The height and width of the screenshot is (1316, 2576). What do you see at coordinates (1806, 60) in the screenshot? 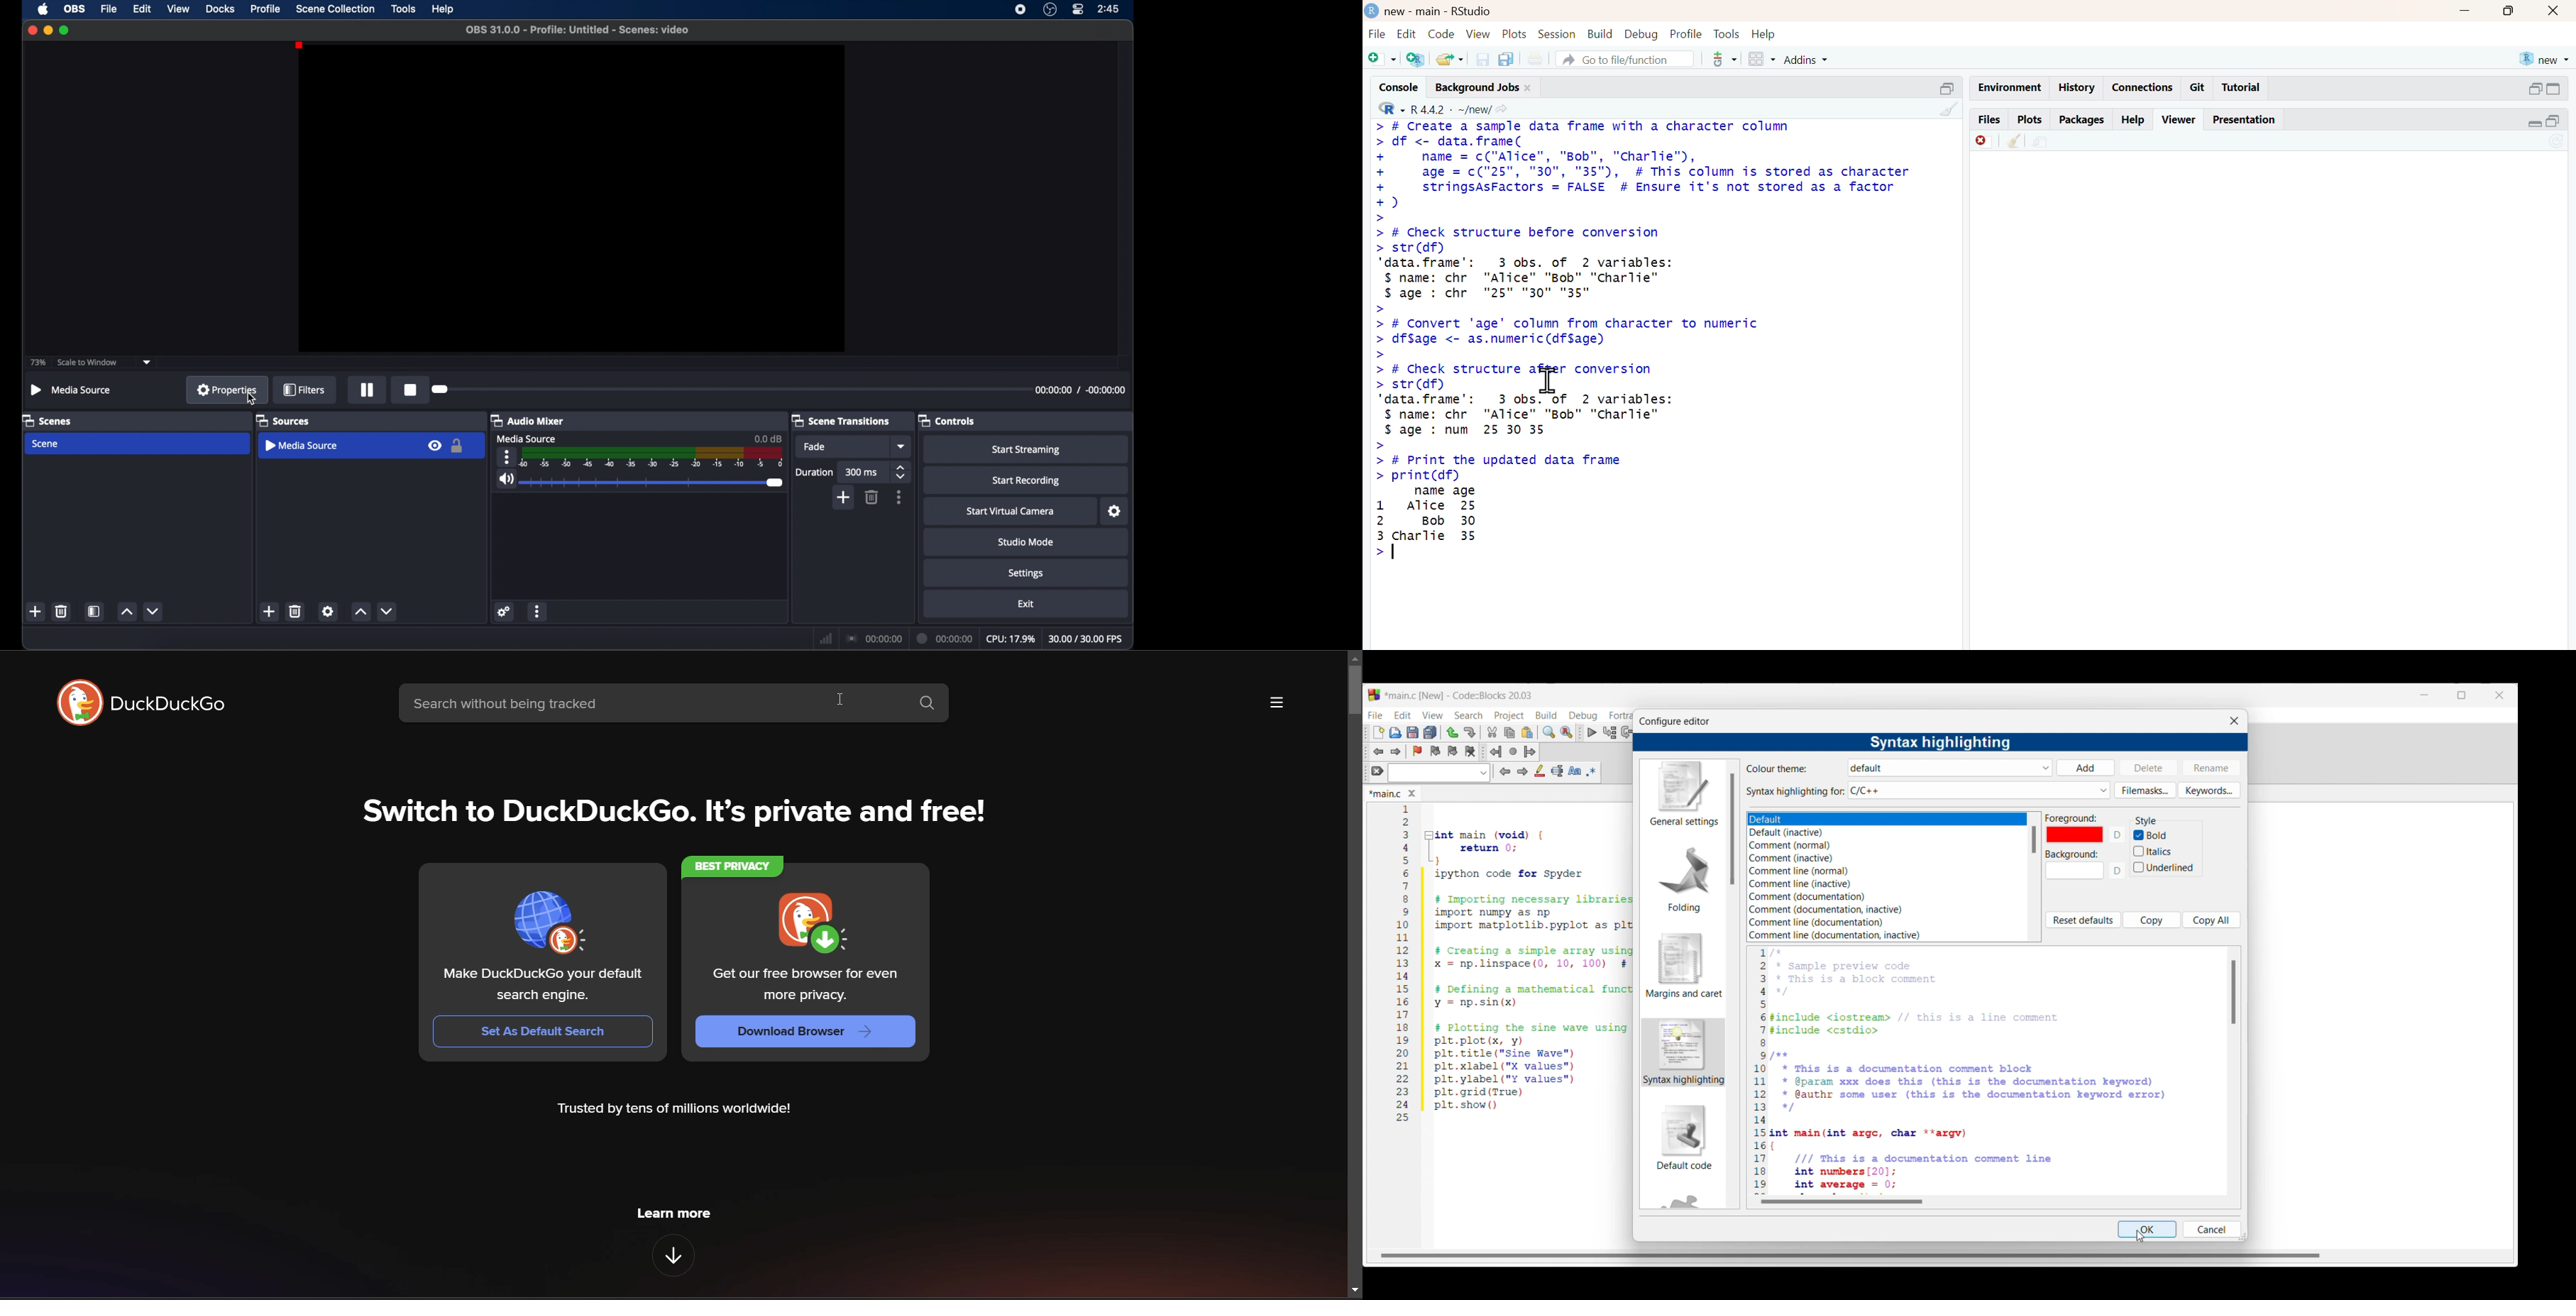
I see `addins` at bounding box center [1806, 60].